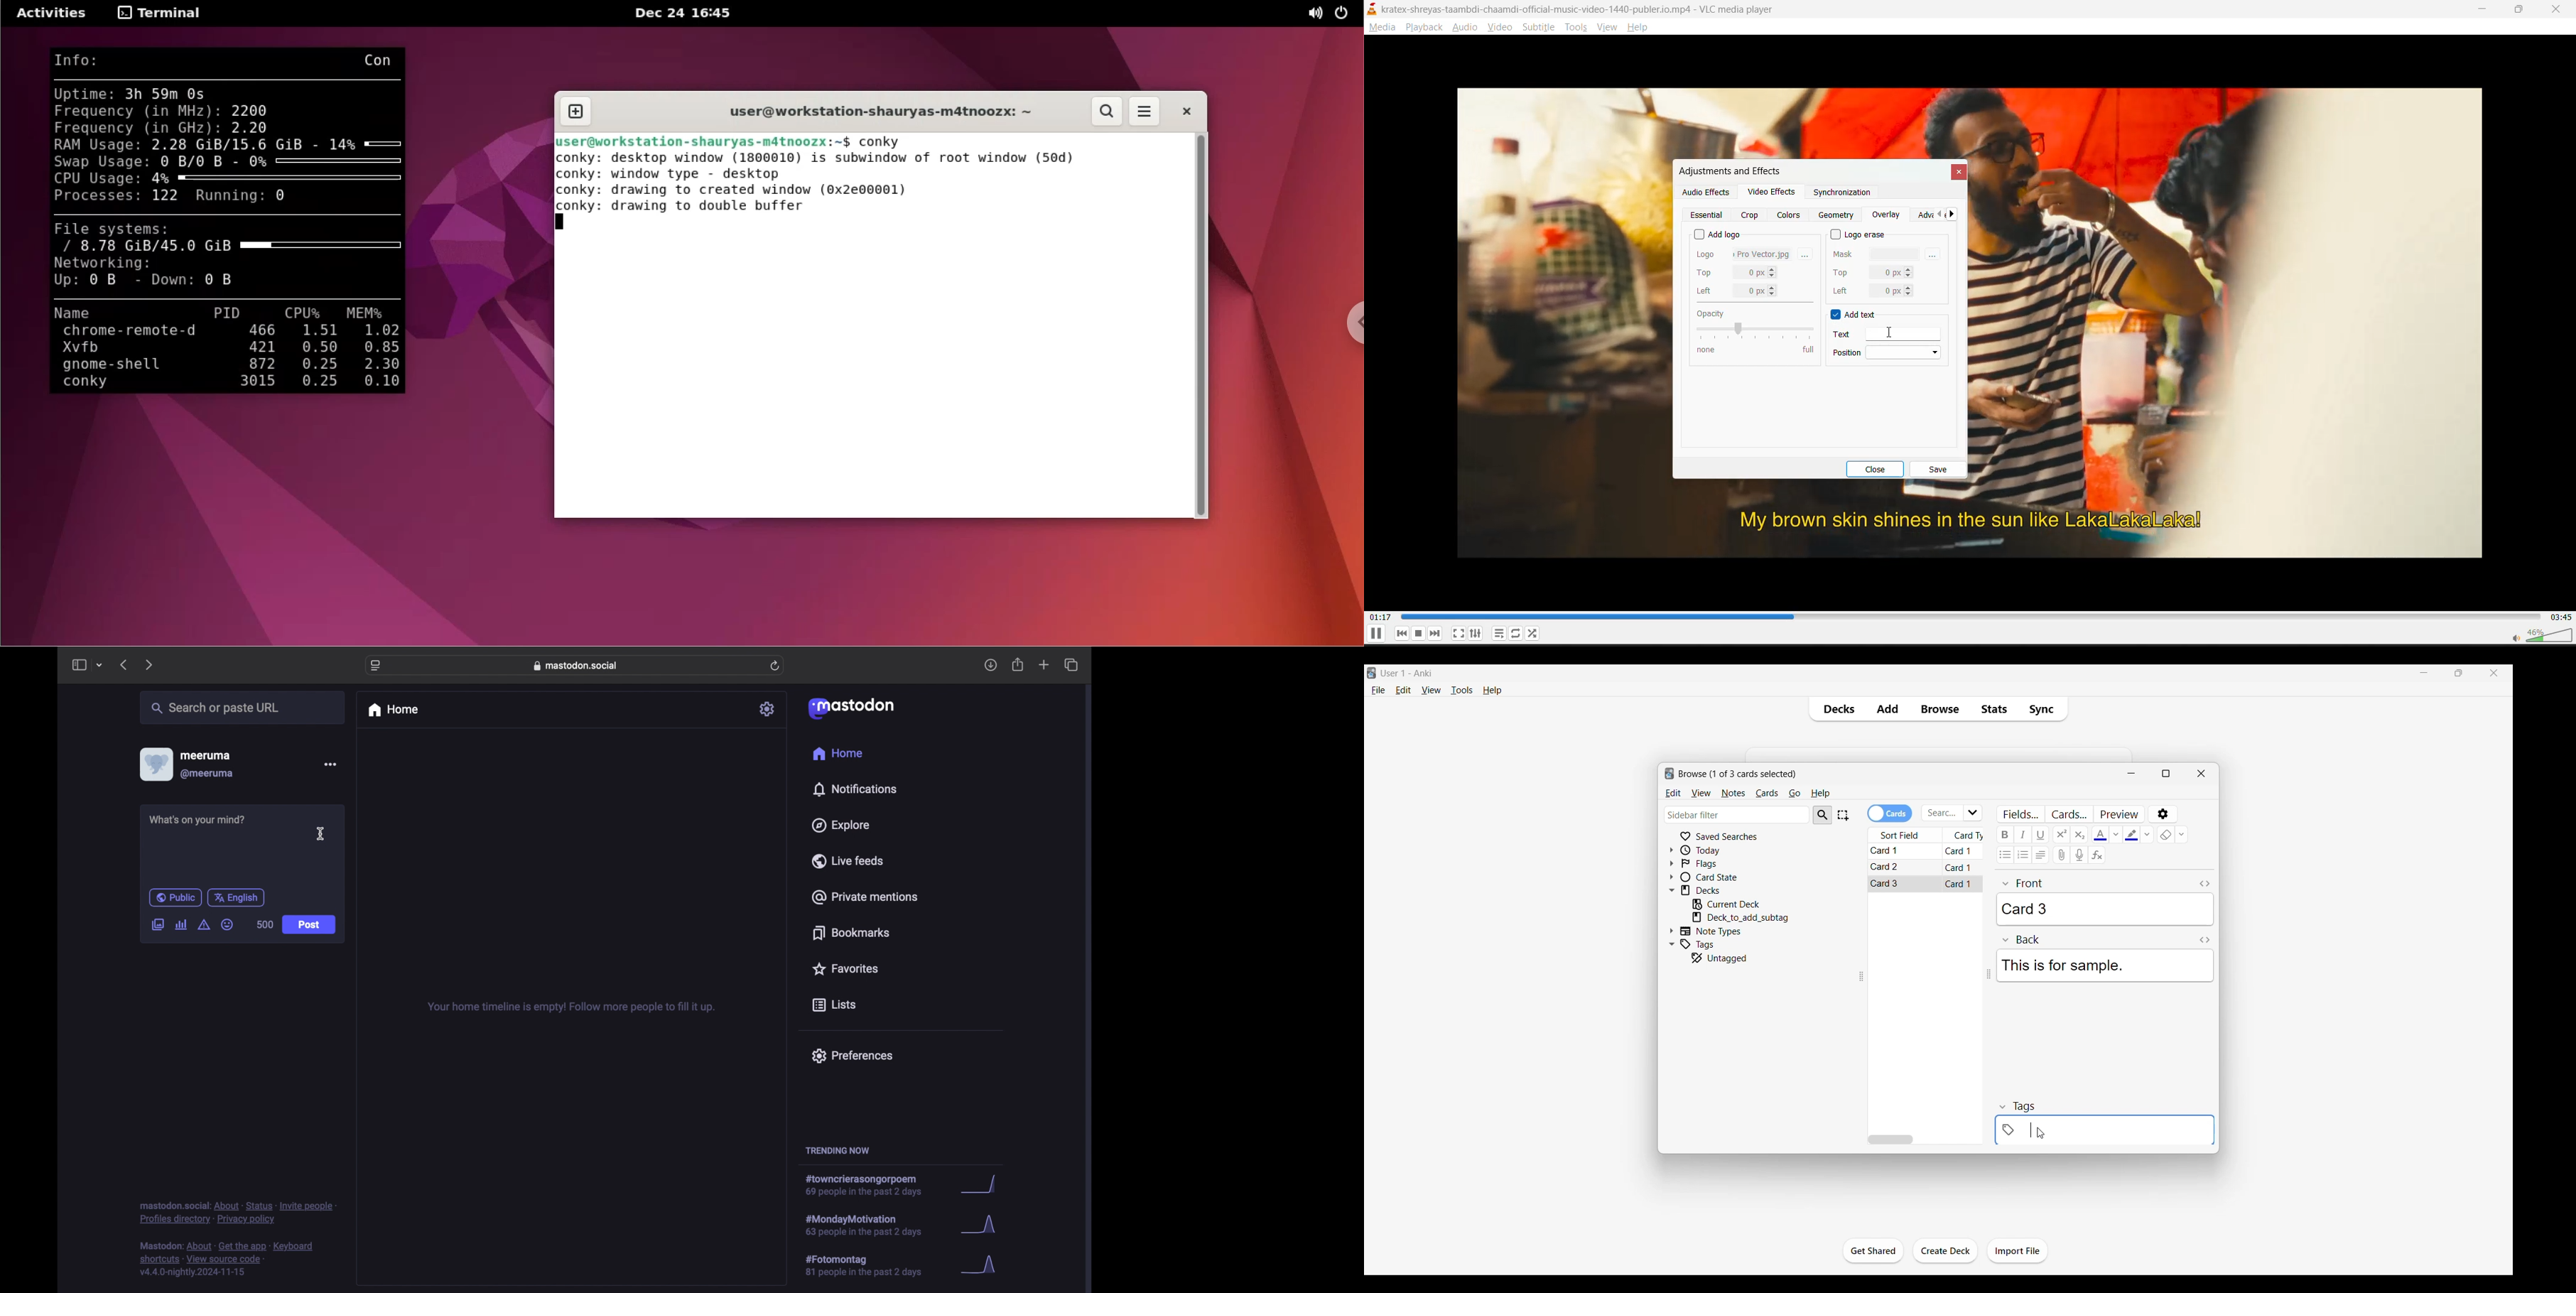 This screenshot has height=1316, width=2576. I want to click on refresh, so click(776, 666).